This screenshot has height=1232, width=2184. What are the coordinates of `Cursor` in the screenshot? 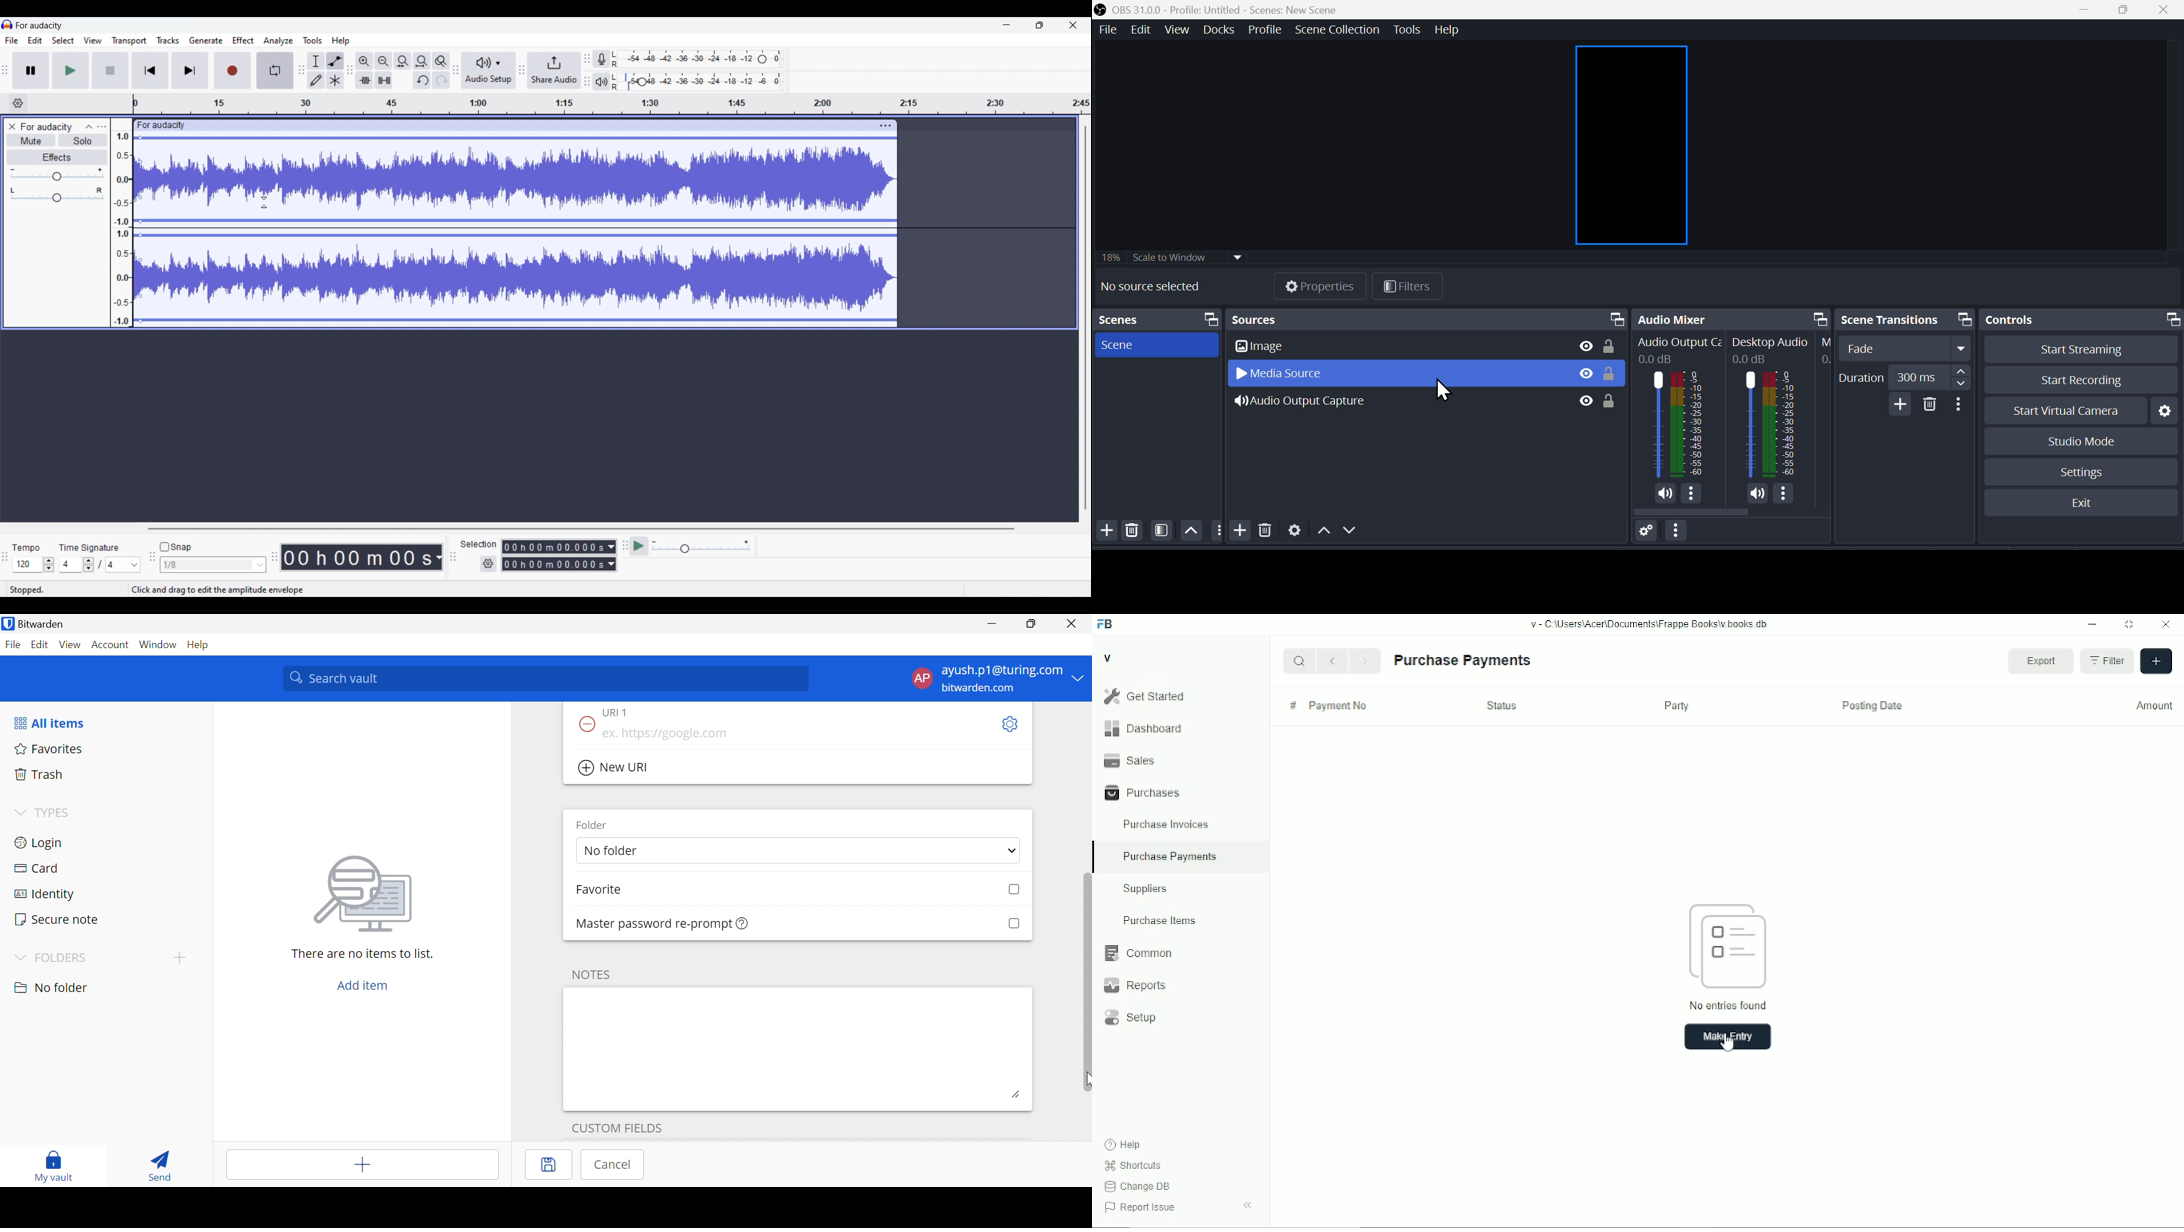 It's located at (1727, 1042).